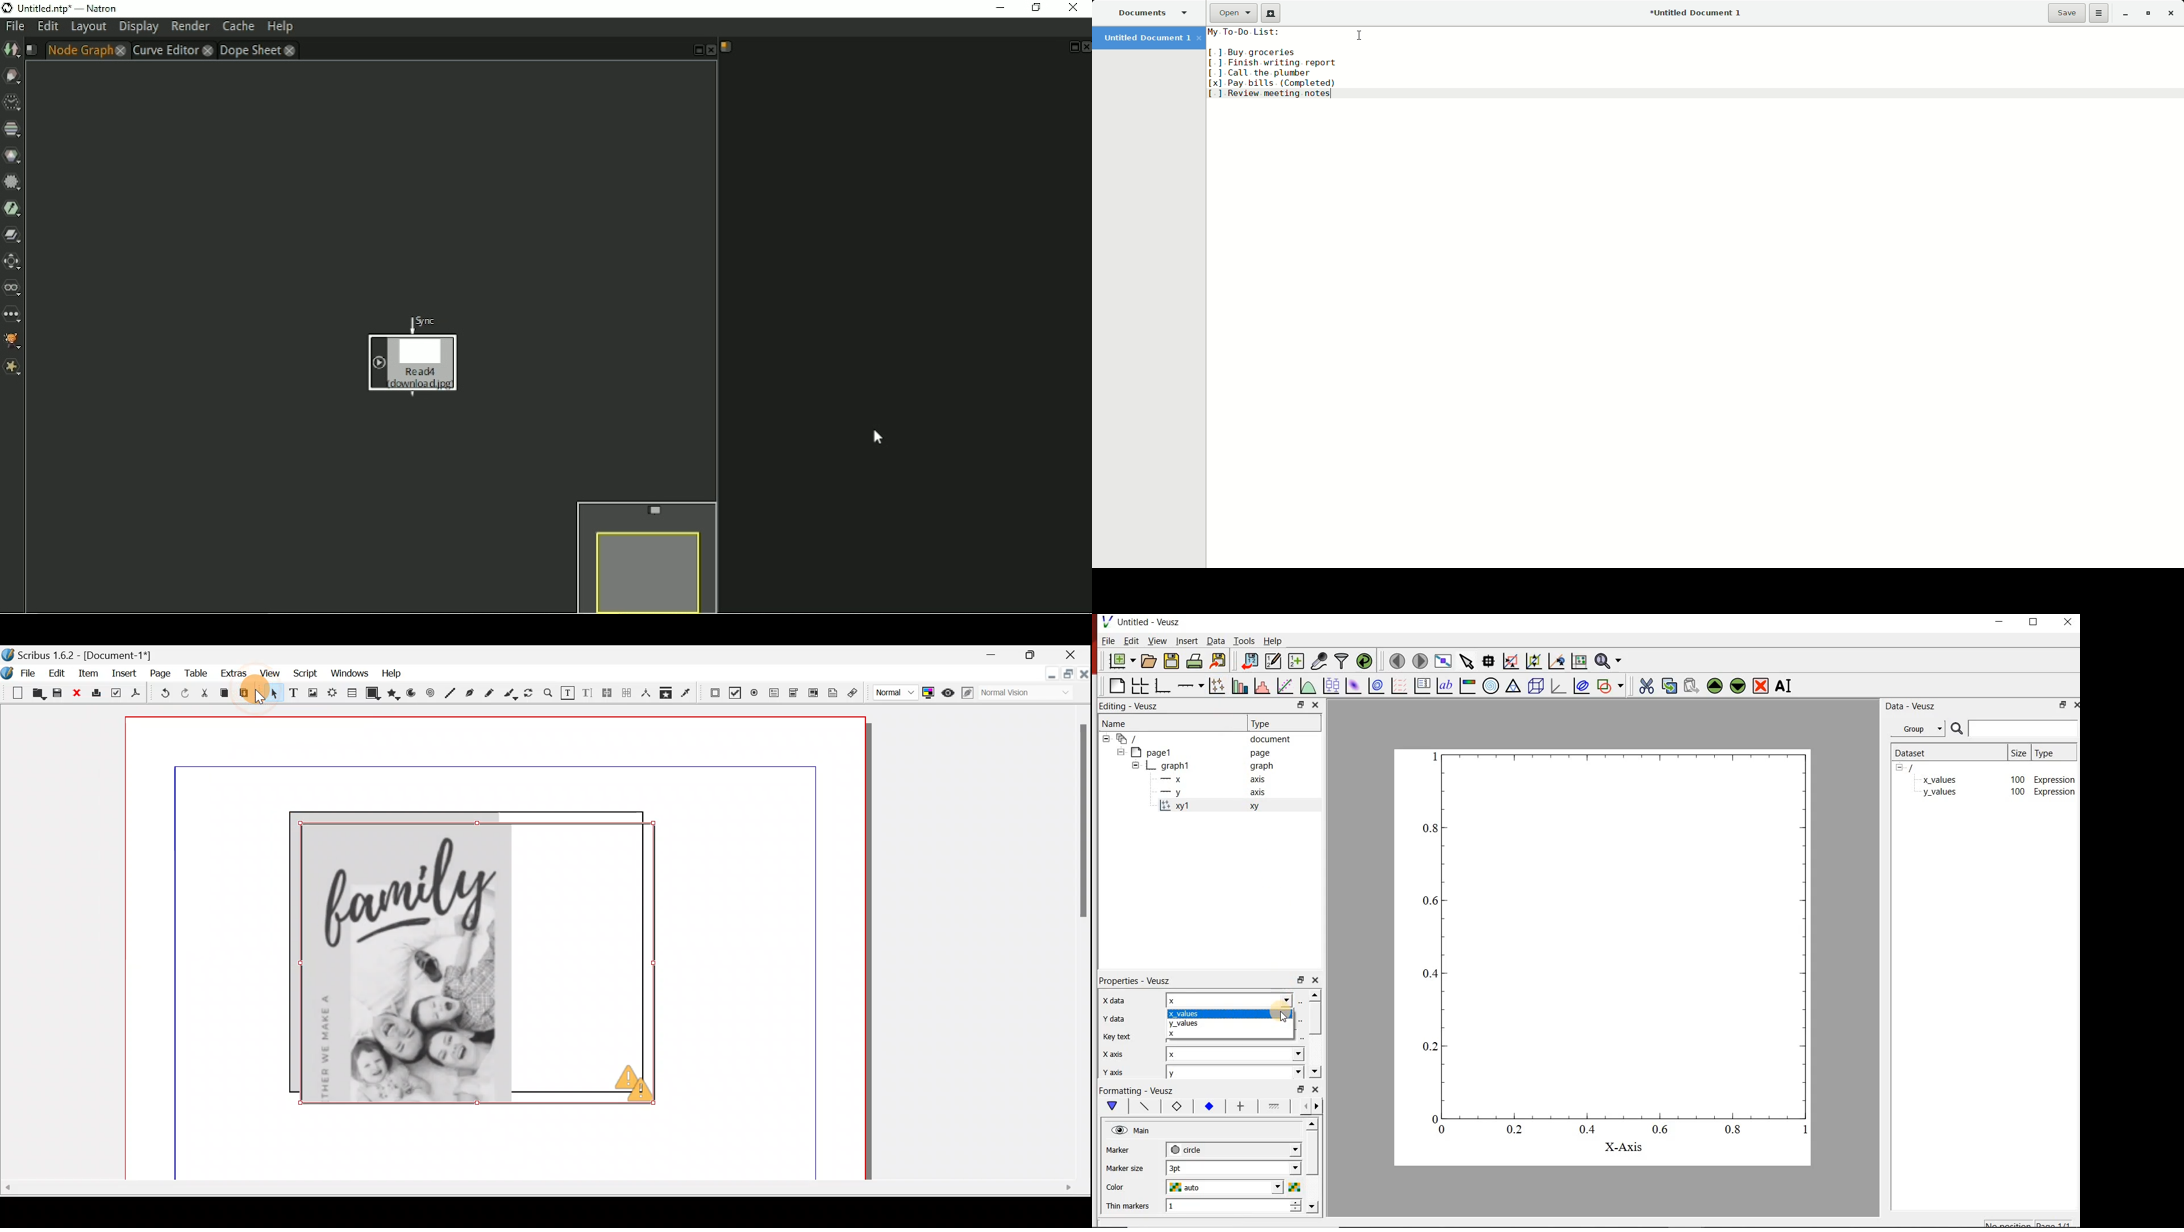 The width and height of the screenshot is (2184, 1232). I want to click on Calligraphic line, so click(511, 694).